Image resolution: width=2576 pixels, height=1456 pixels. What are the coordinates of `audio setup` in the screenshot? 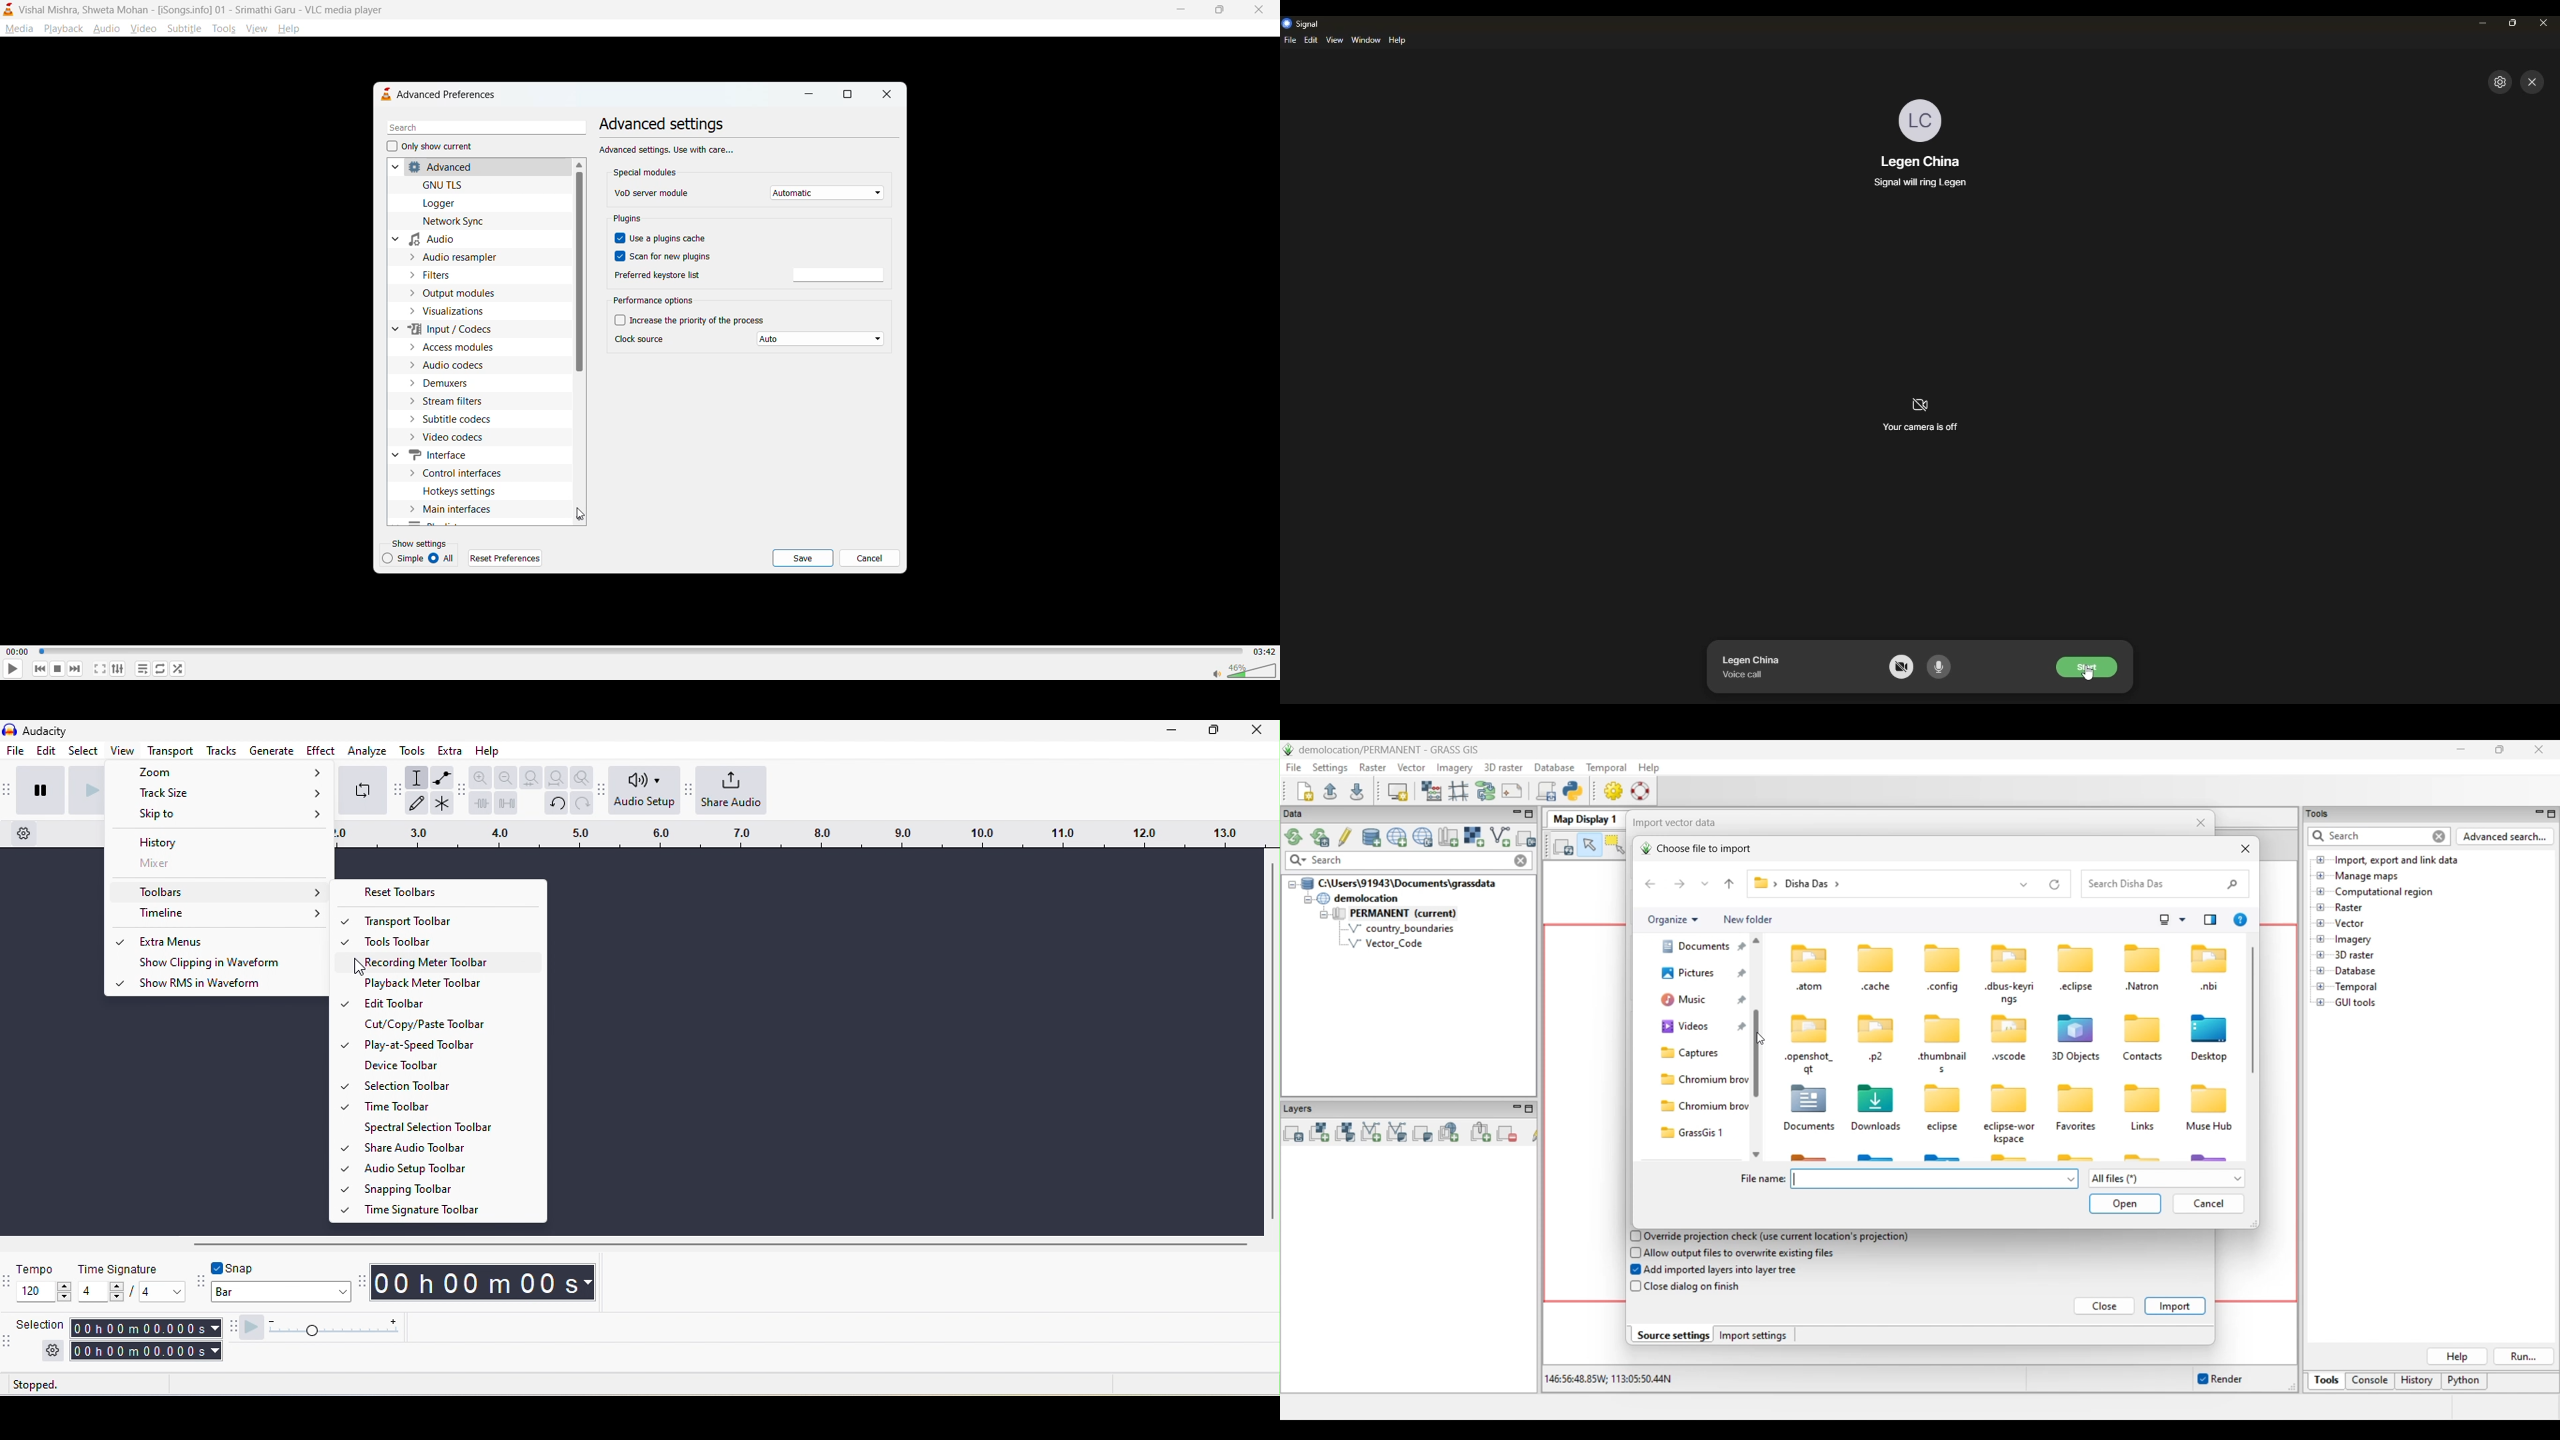 It's located at (645, 789).